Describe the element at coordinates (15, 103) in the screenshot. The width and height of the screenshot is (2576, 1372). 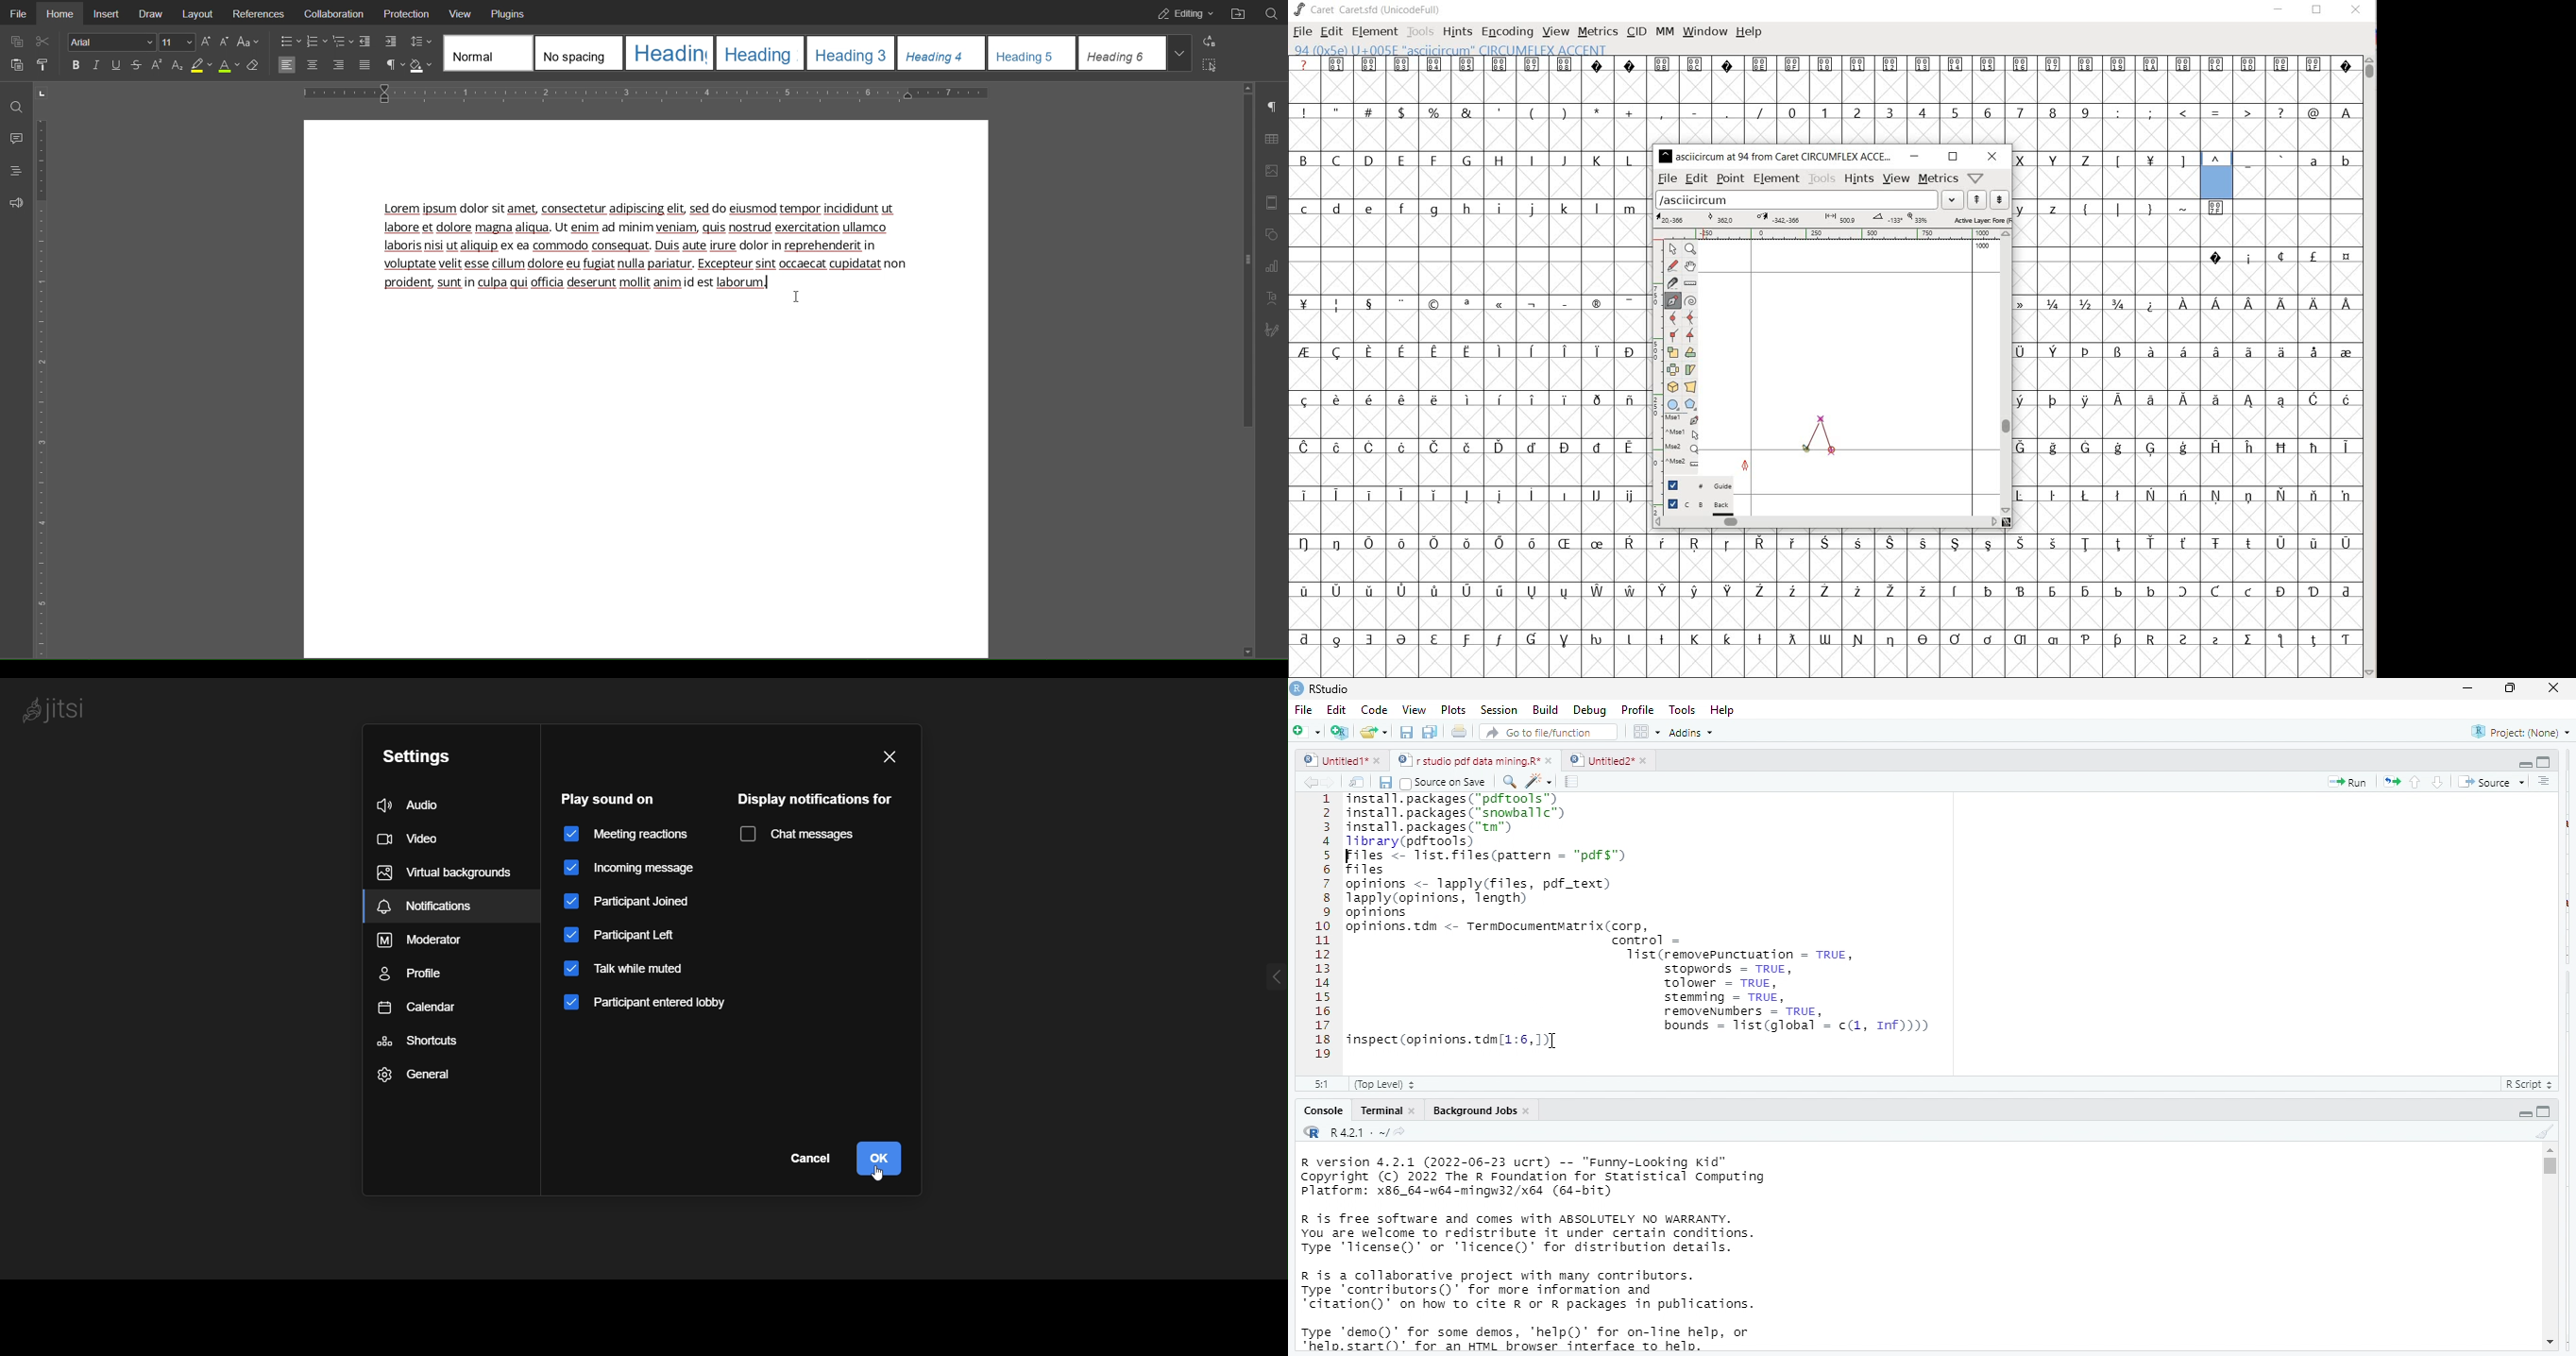
I see `Search` at that location.